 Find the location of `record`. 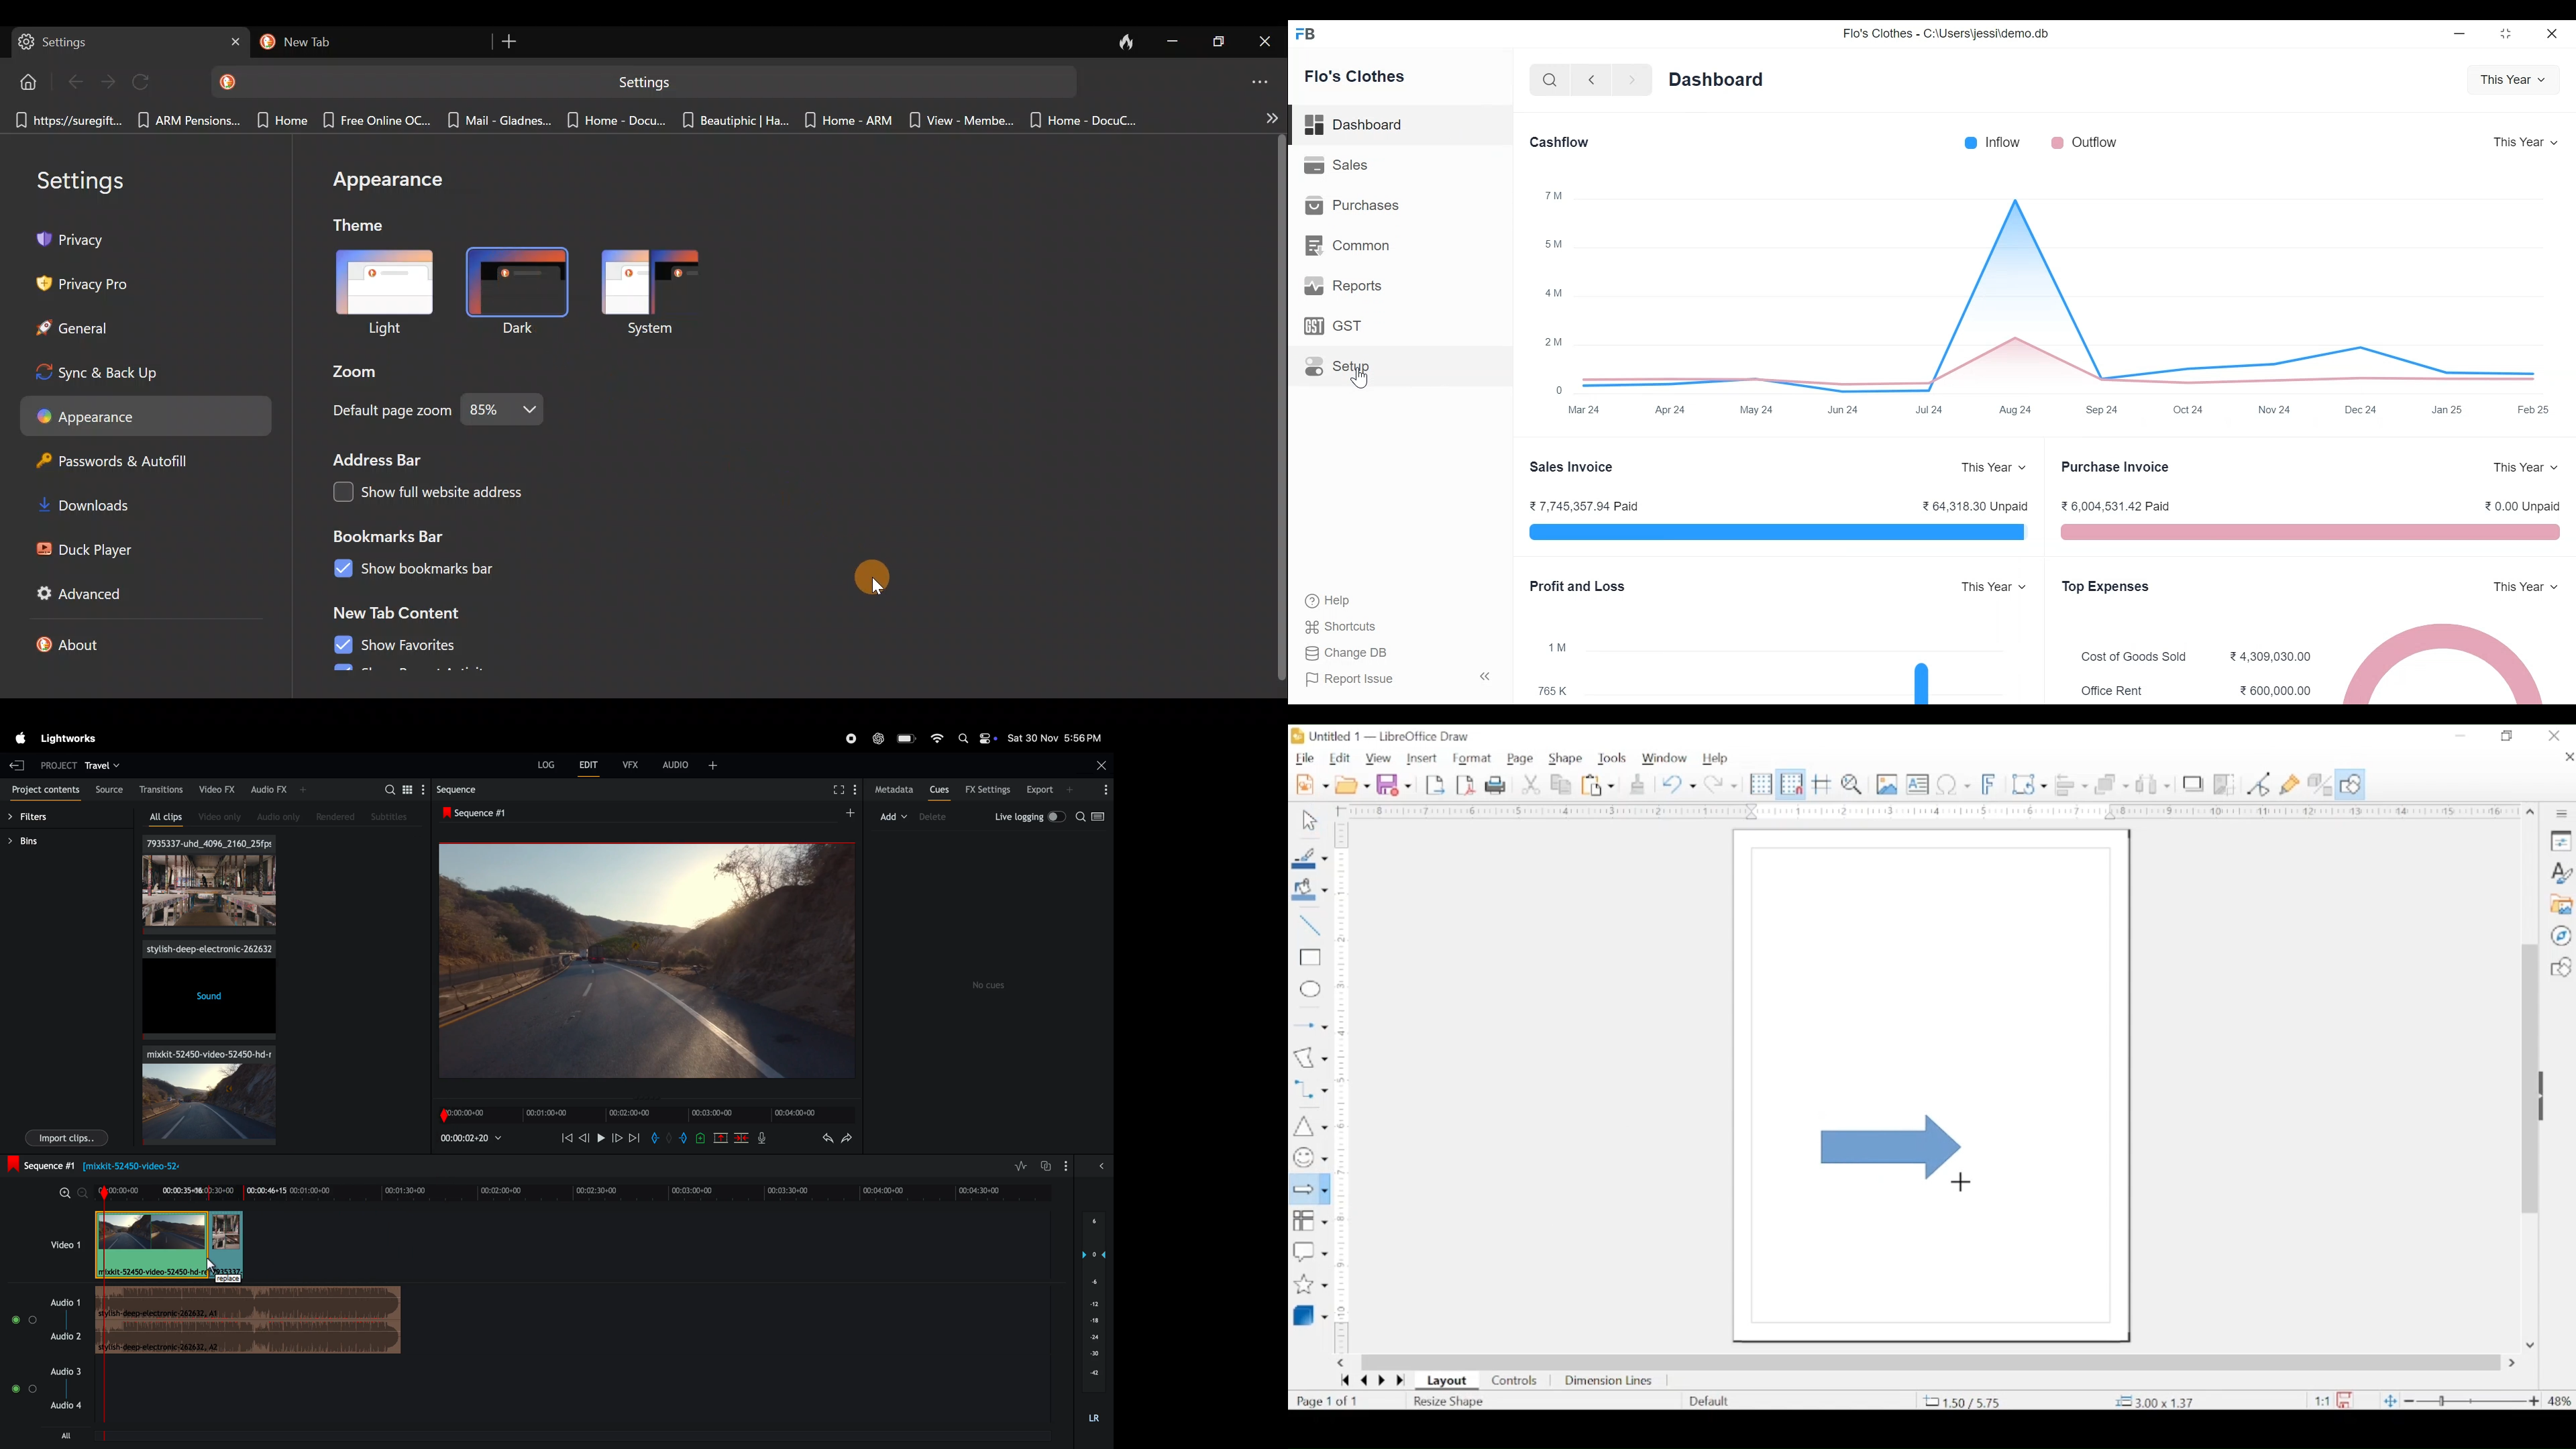

record is located at coordinates (846, 737).